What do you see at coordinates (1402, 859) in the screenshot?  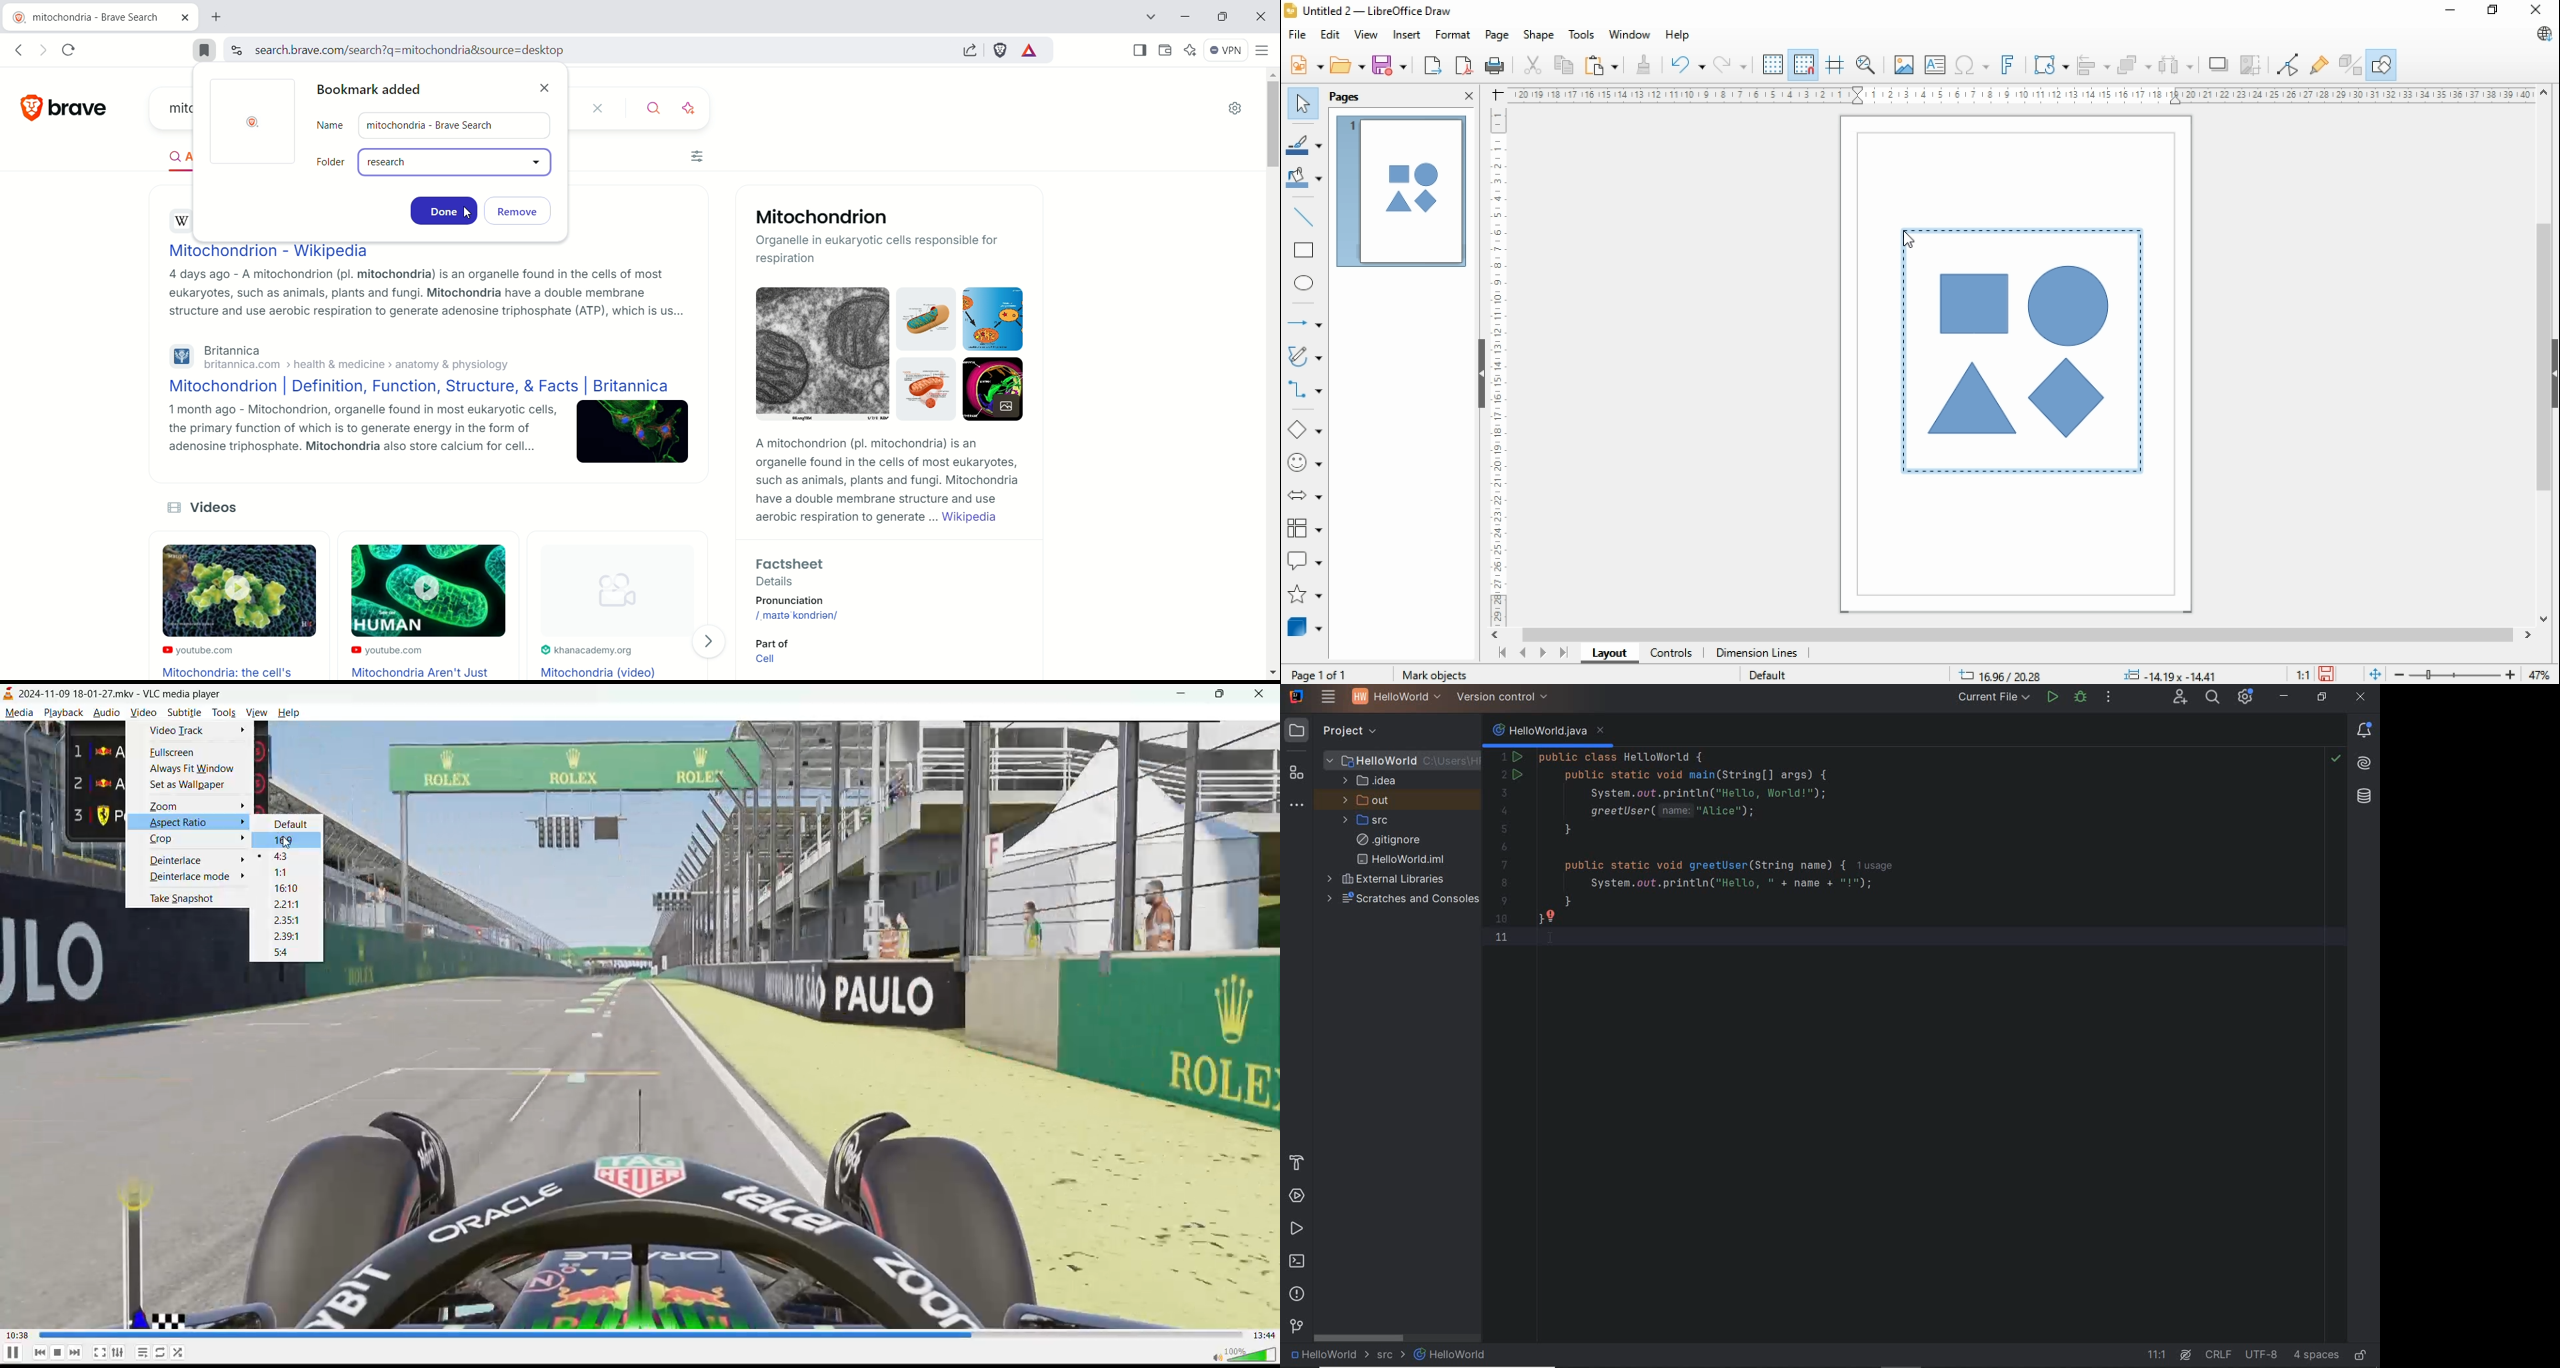 I see `HelloWorld.iml` at bounding box center [1402, 859].